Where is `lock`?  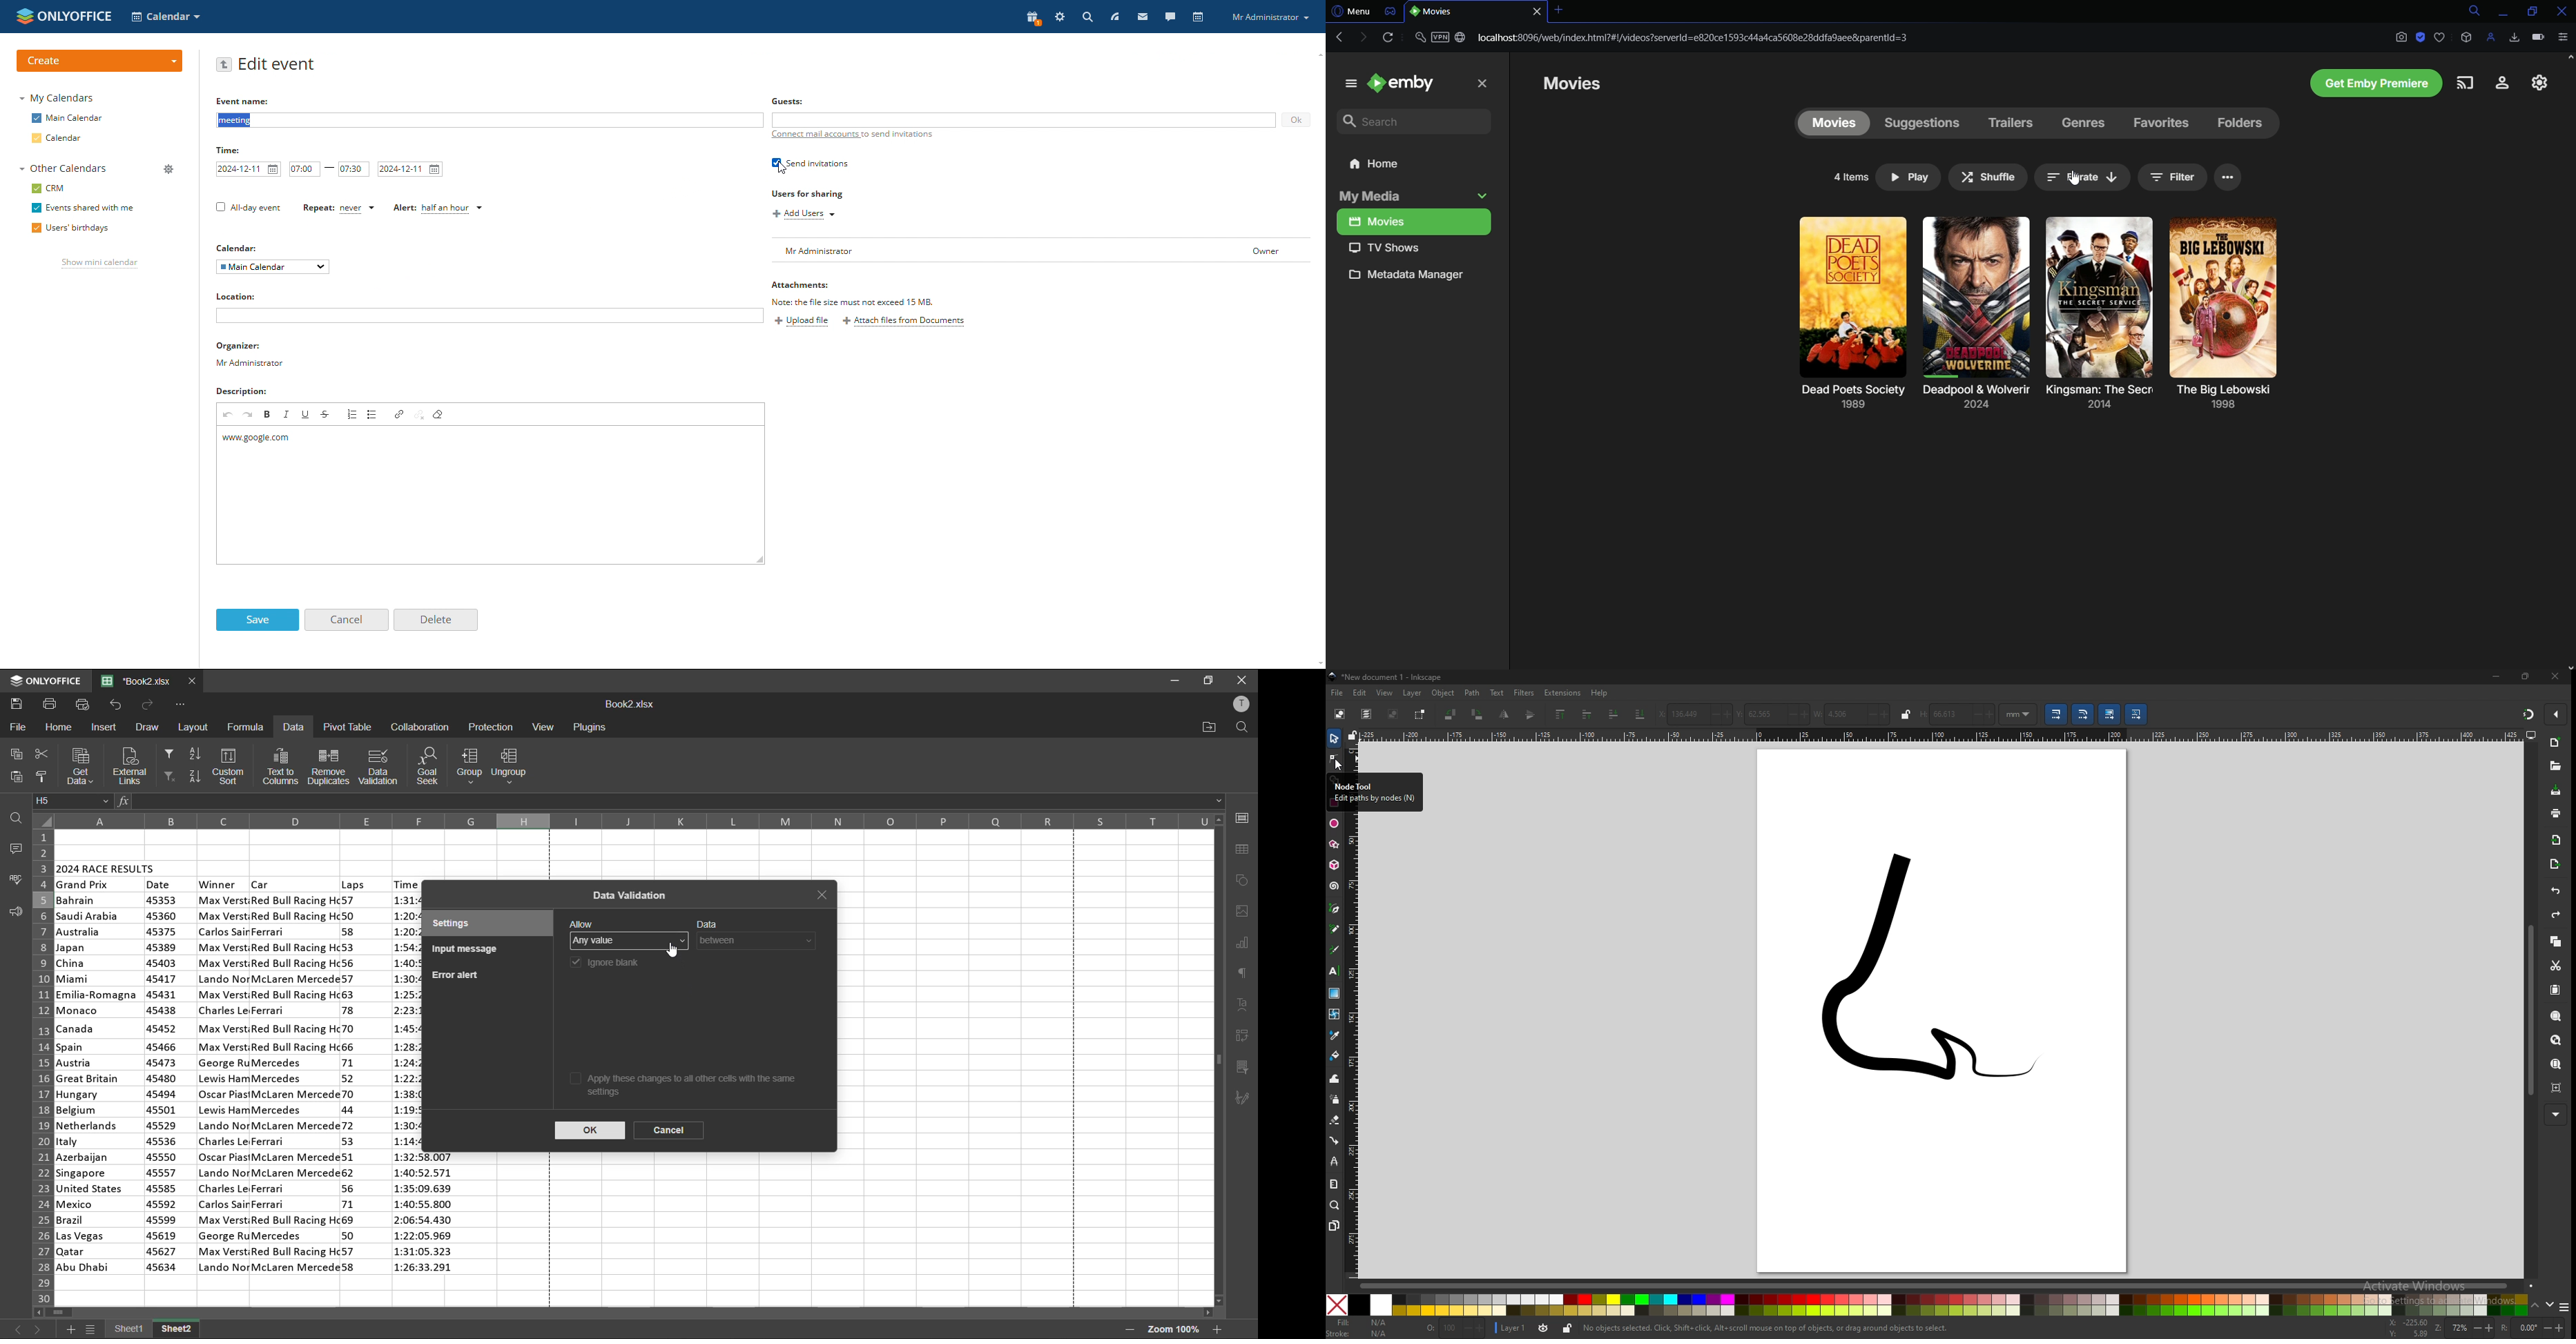 lock is located at coordinates (1568, 1328).